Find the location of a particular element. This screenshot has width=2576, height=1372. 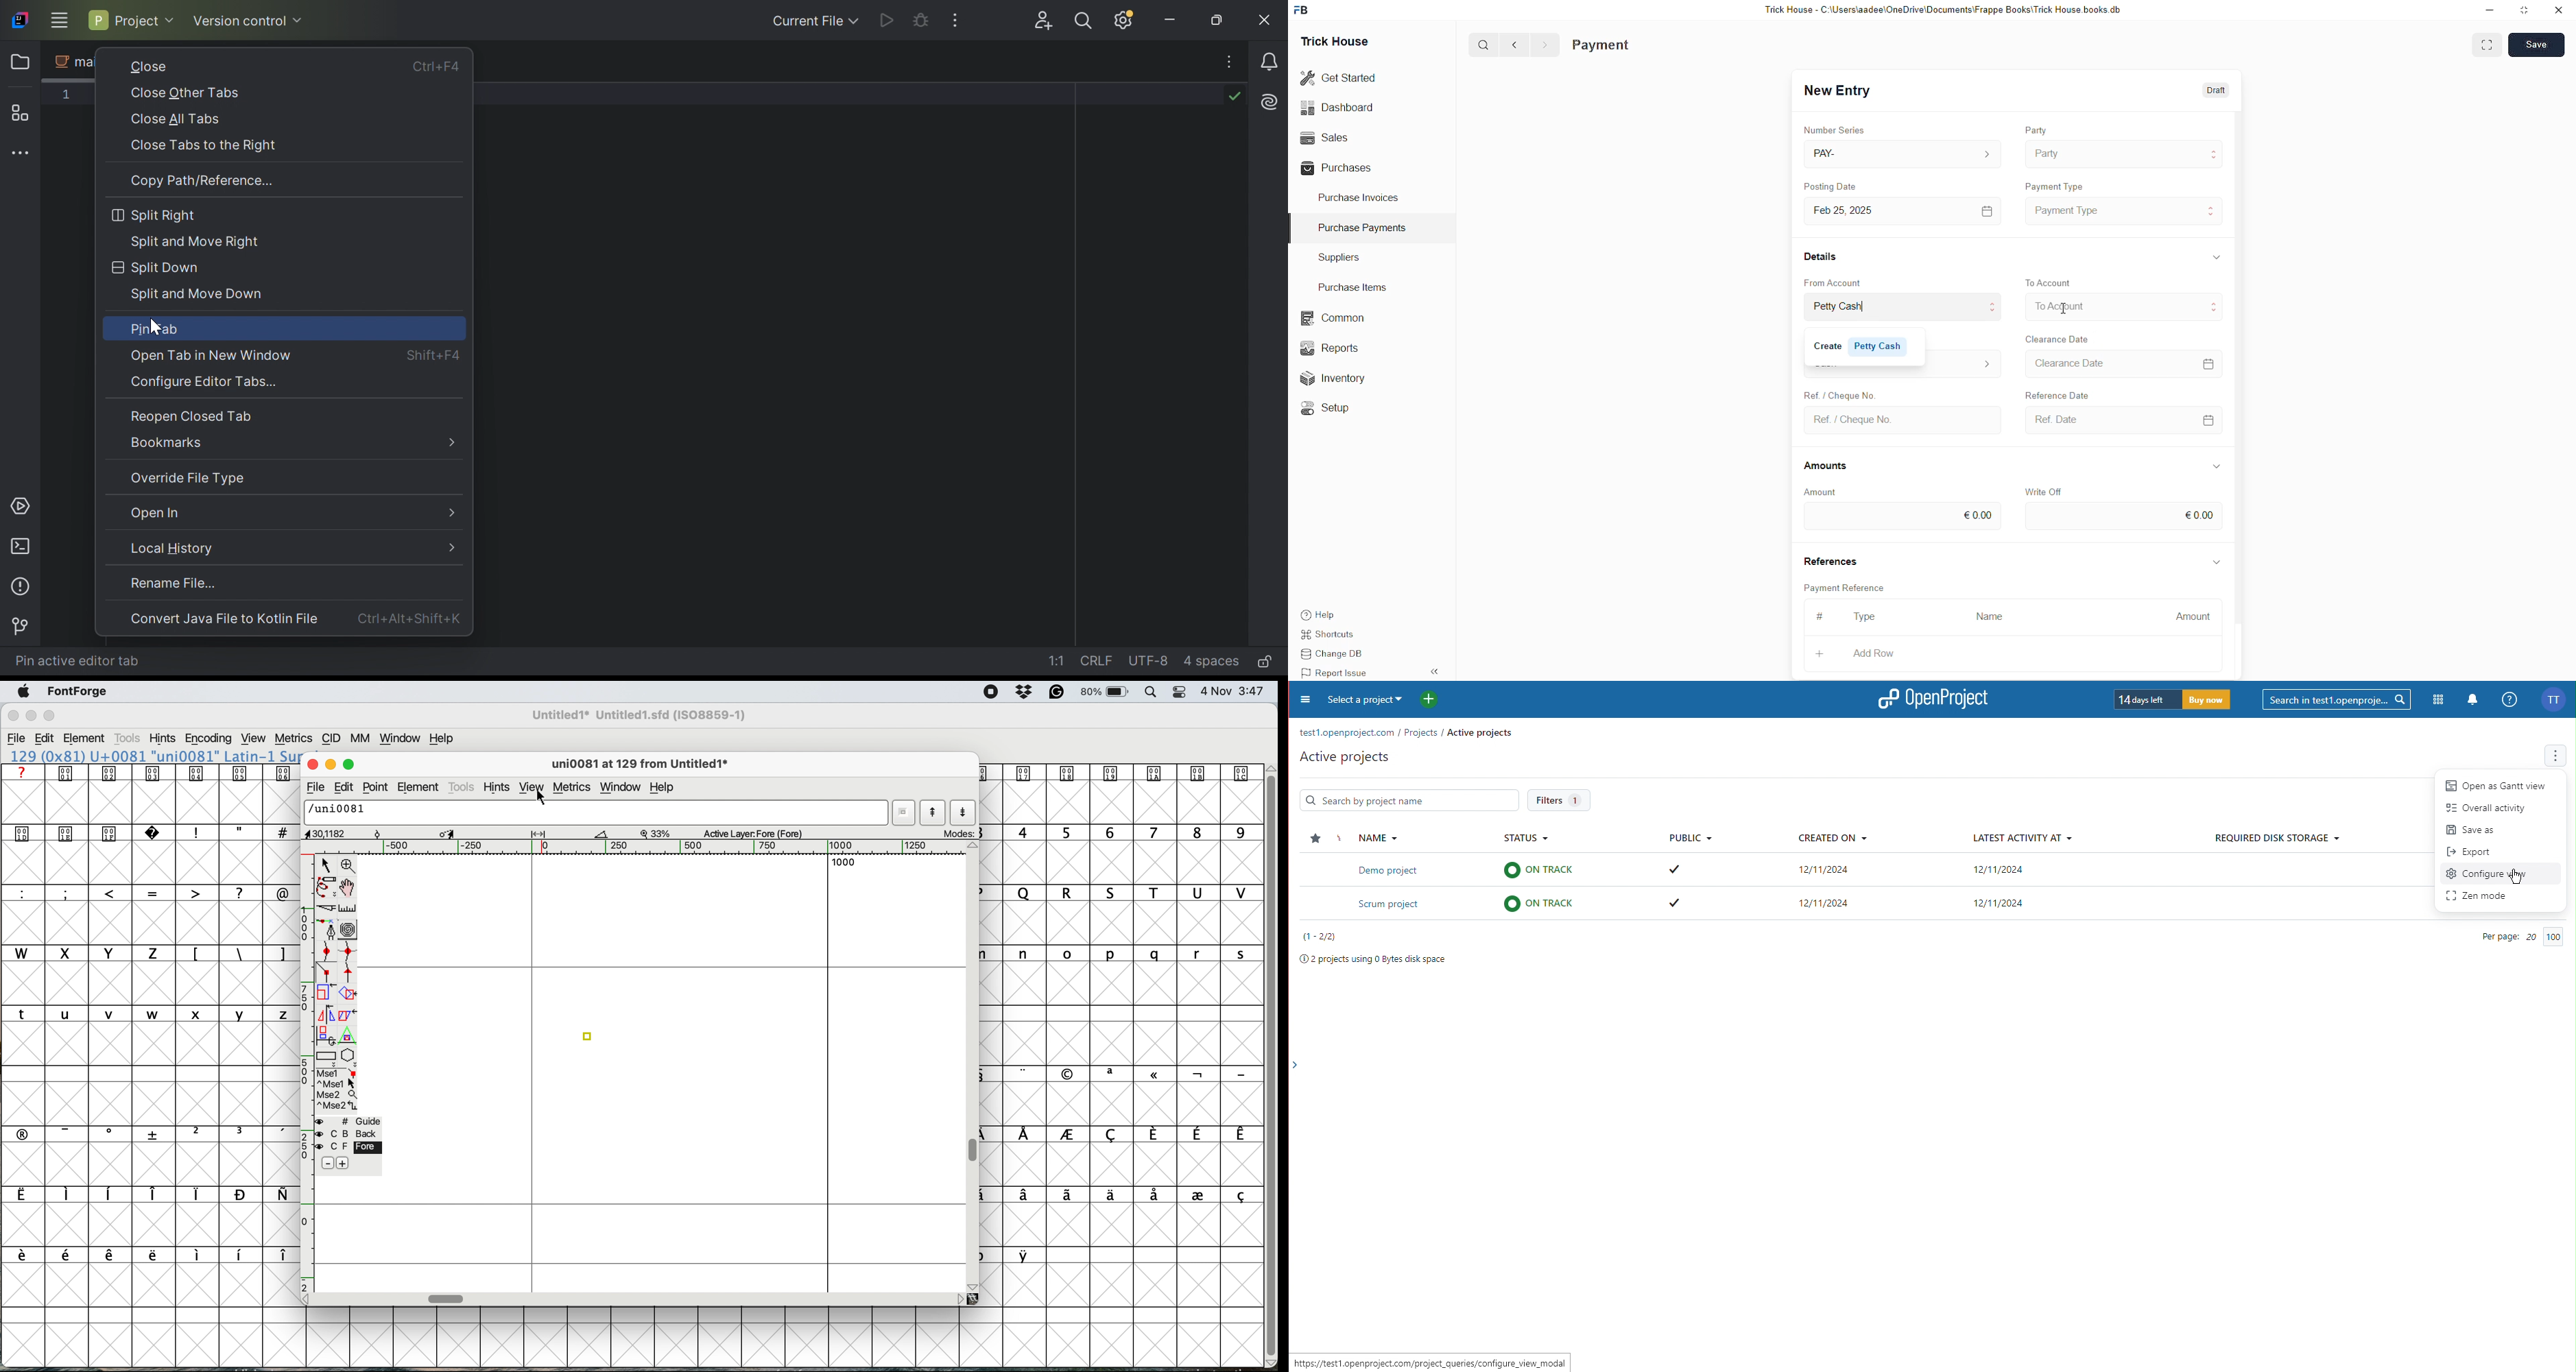

< is located at coordinates (1511, 44).